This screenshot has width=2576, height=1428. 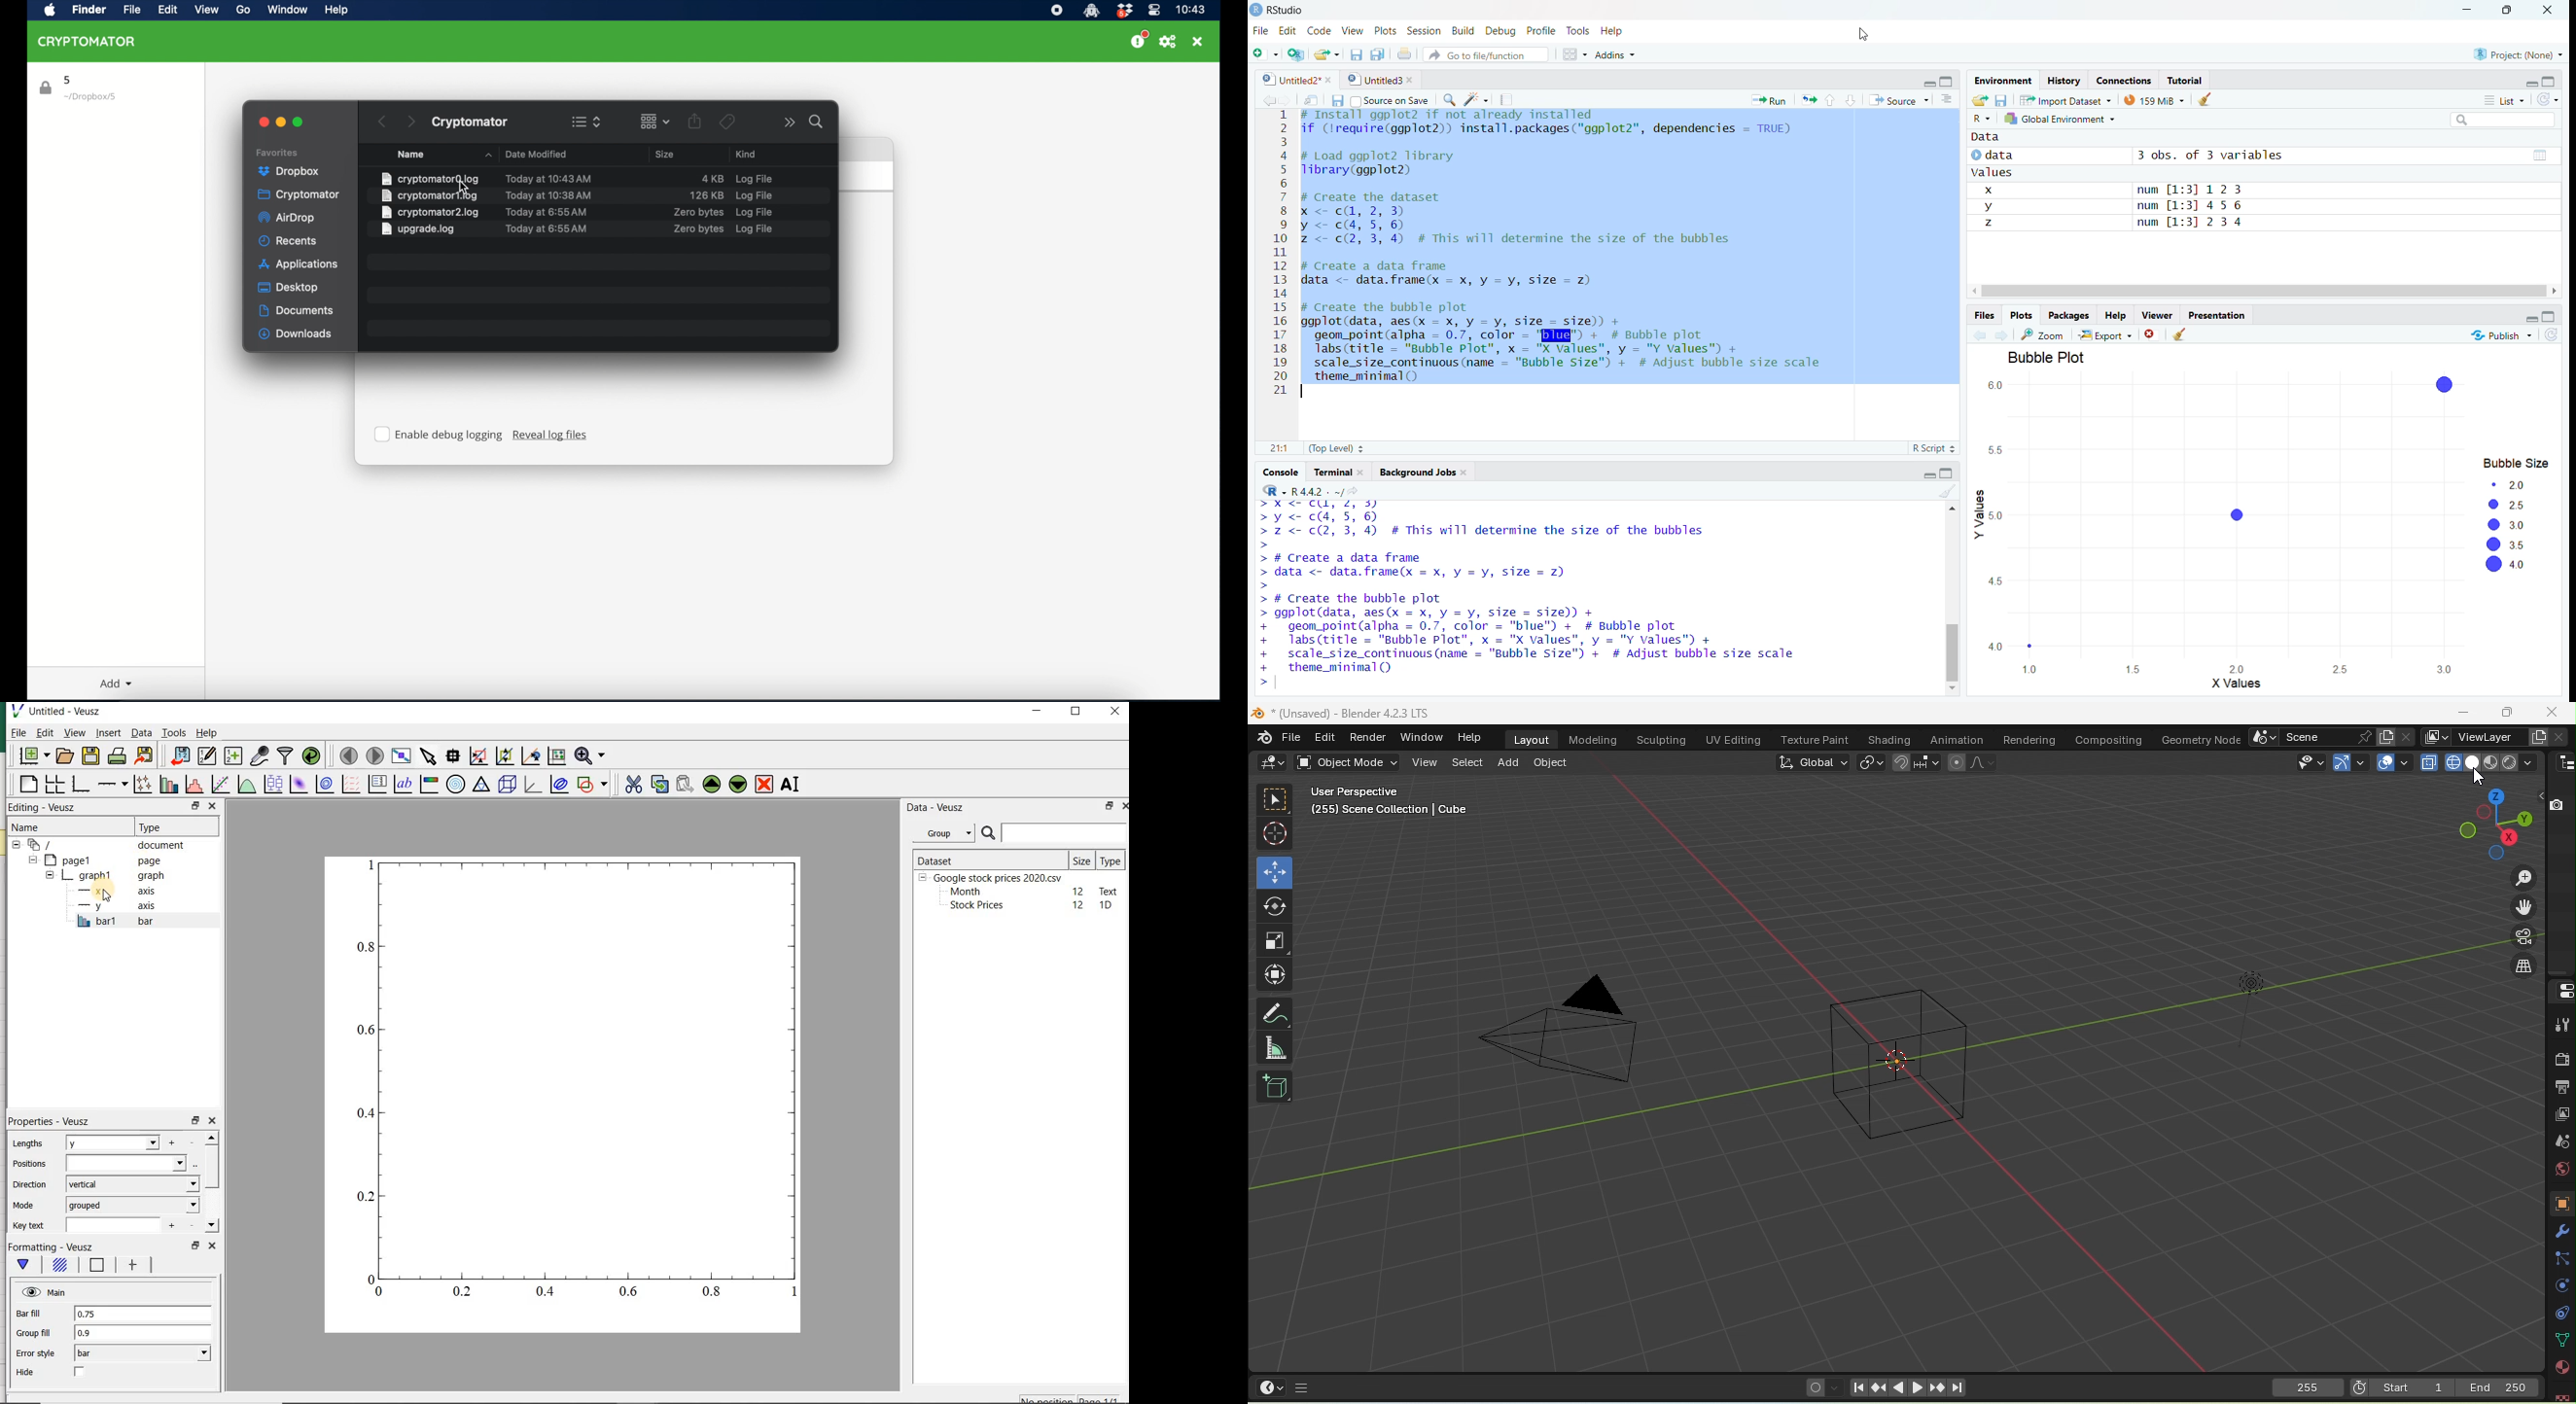 What do you see at coordinates (1328, 52) in the screenshot?
I see `New file` at bounding box center [1328, 52].